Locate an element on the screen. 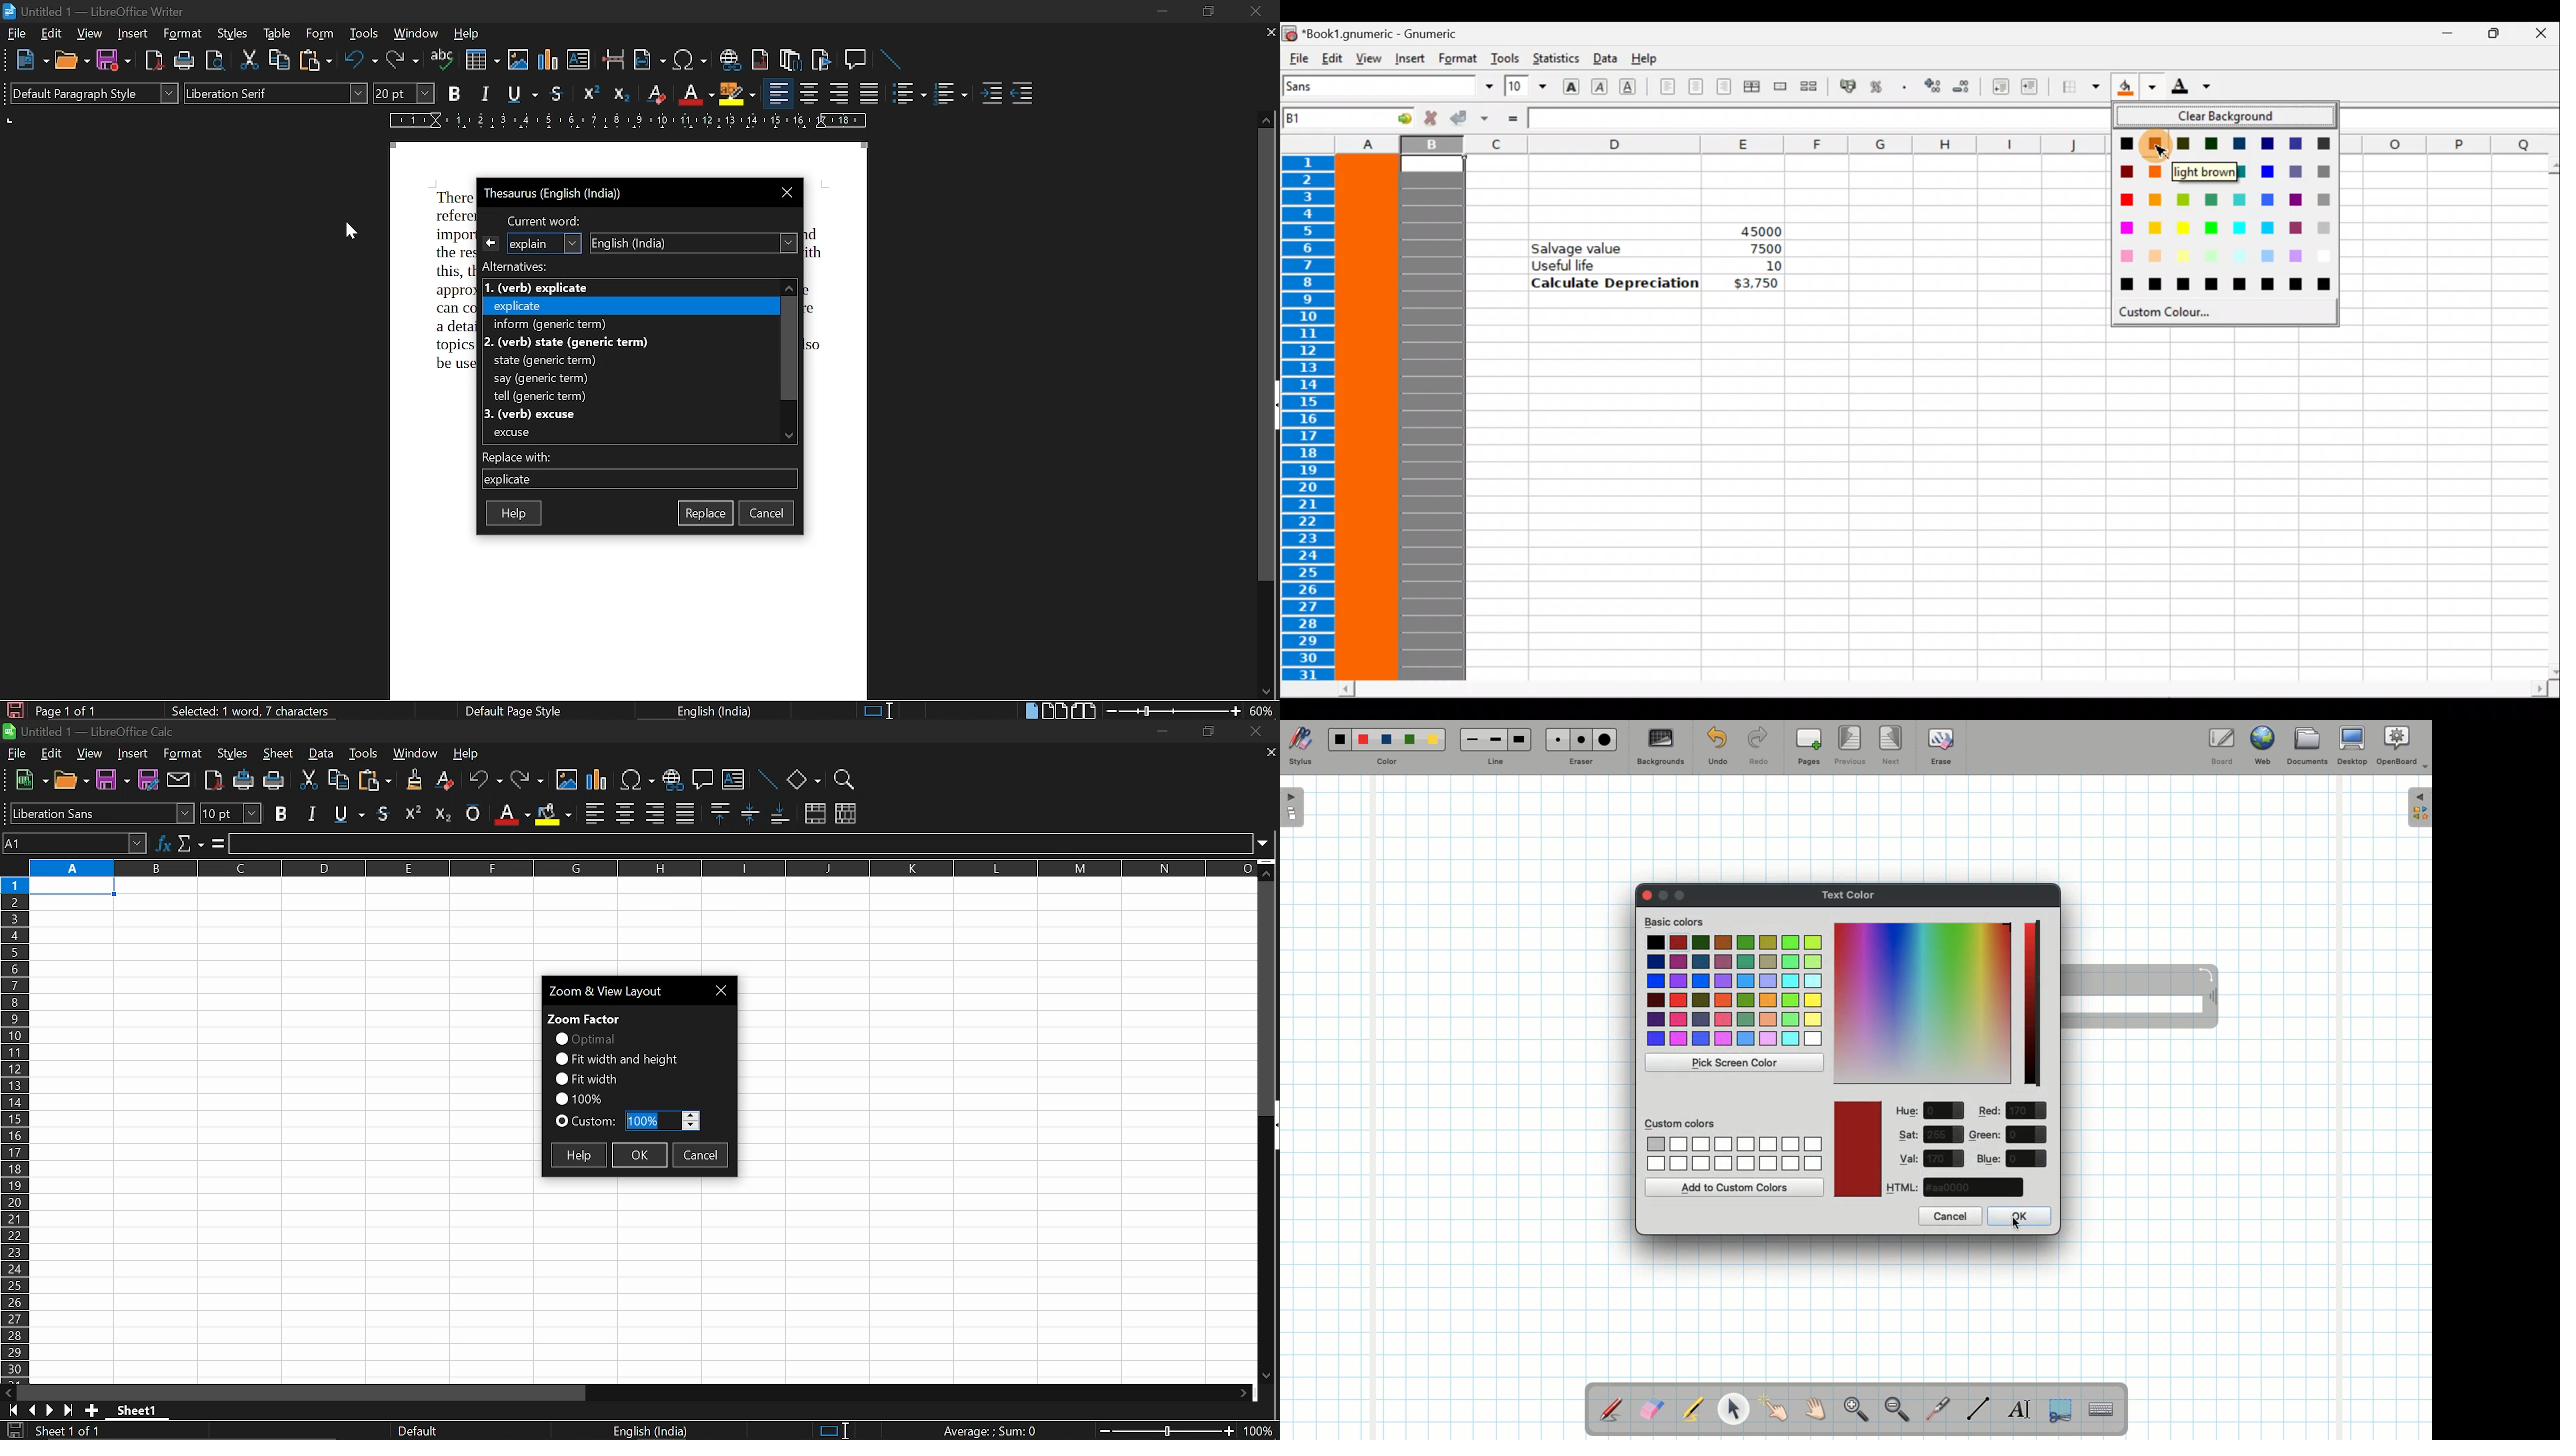 Image resolution: width=2576 pixels, height=1456 pixels. Close is located at coordinates (724, 990).